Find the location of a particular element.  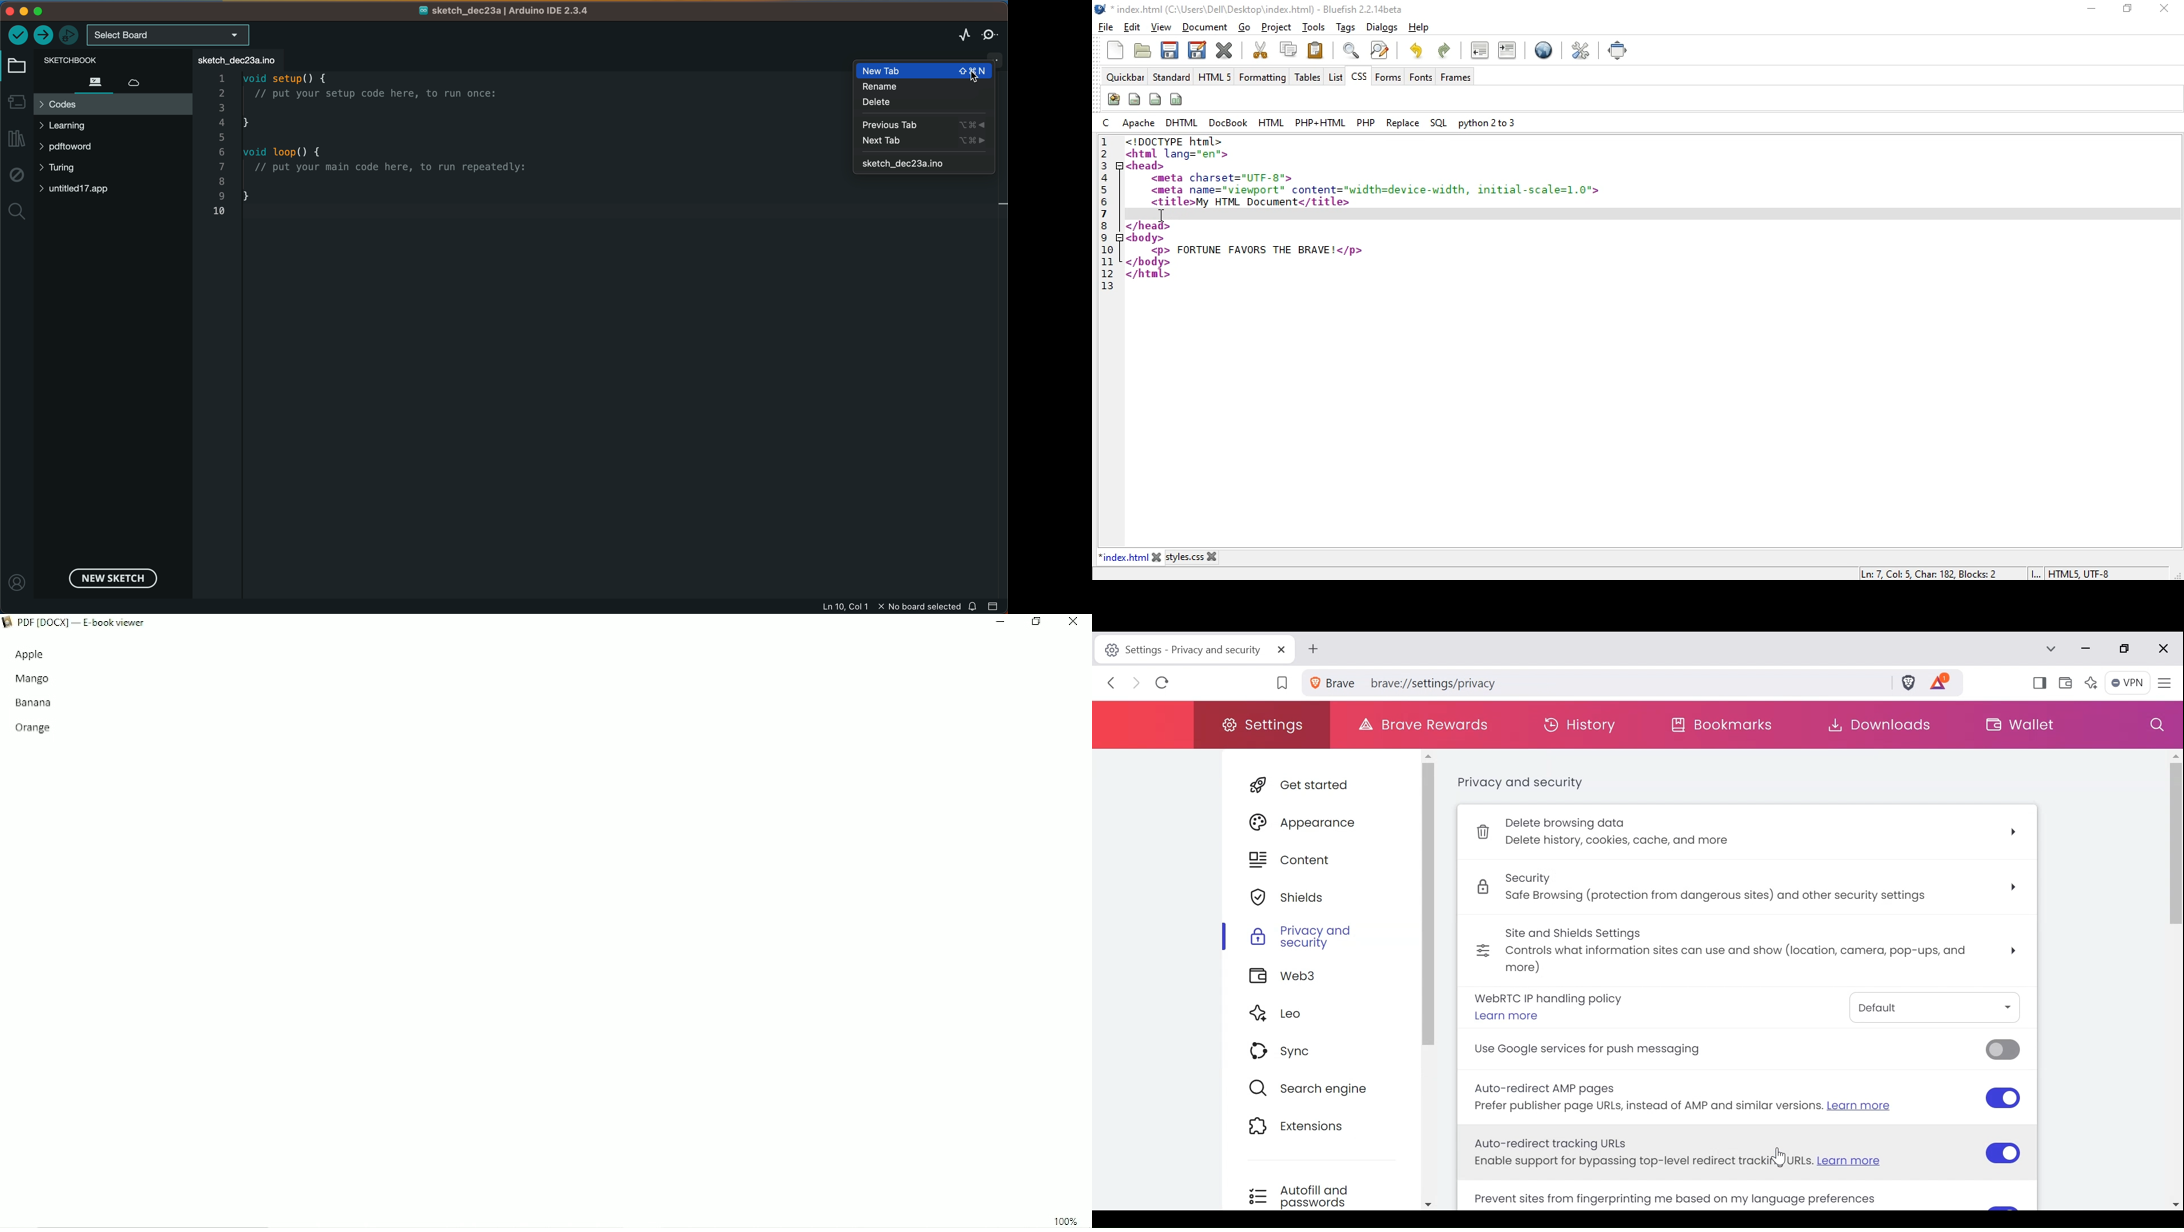

tools is located at coordinates (1316, 28).